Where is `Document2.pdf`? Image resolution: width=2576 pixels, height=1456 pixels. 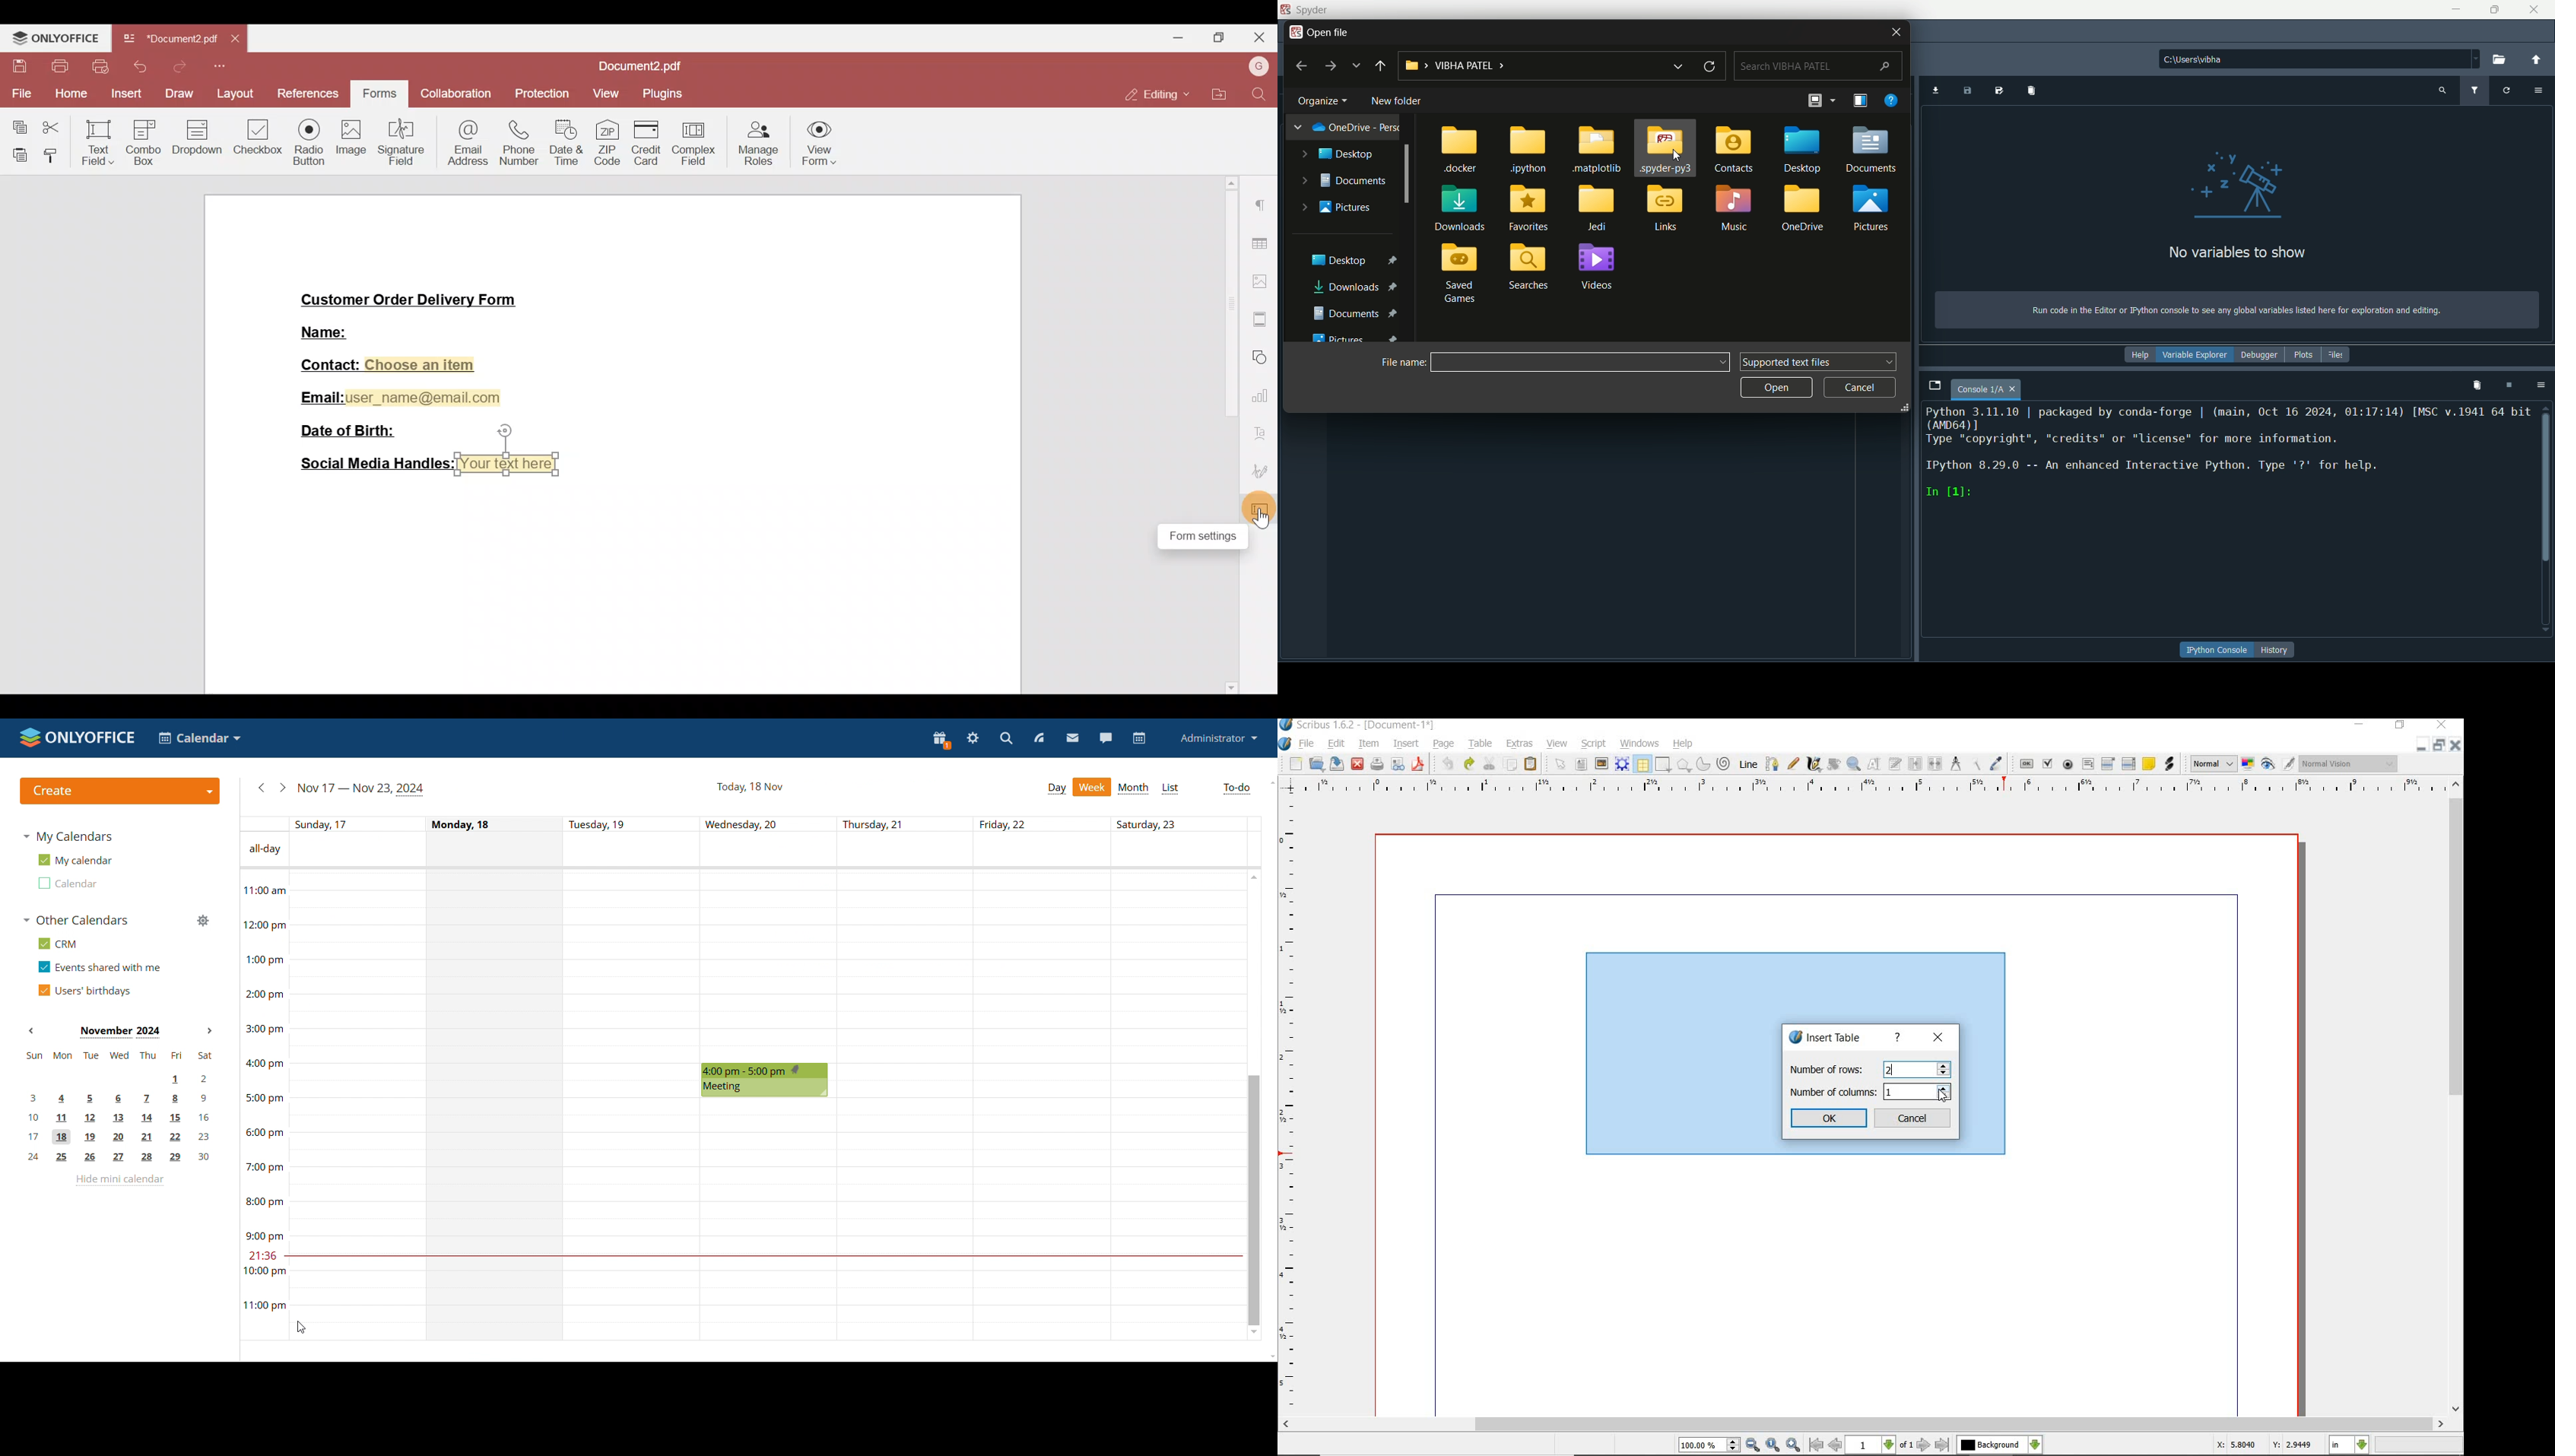 Document2.pdf is located at coordinates (646, 67).